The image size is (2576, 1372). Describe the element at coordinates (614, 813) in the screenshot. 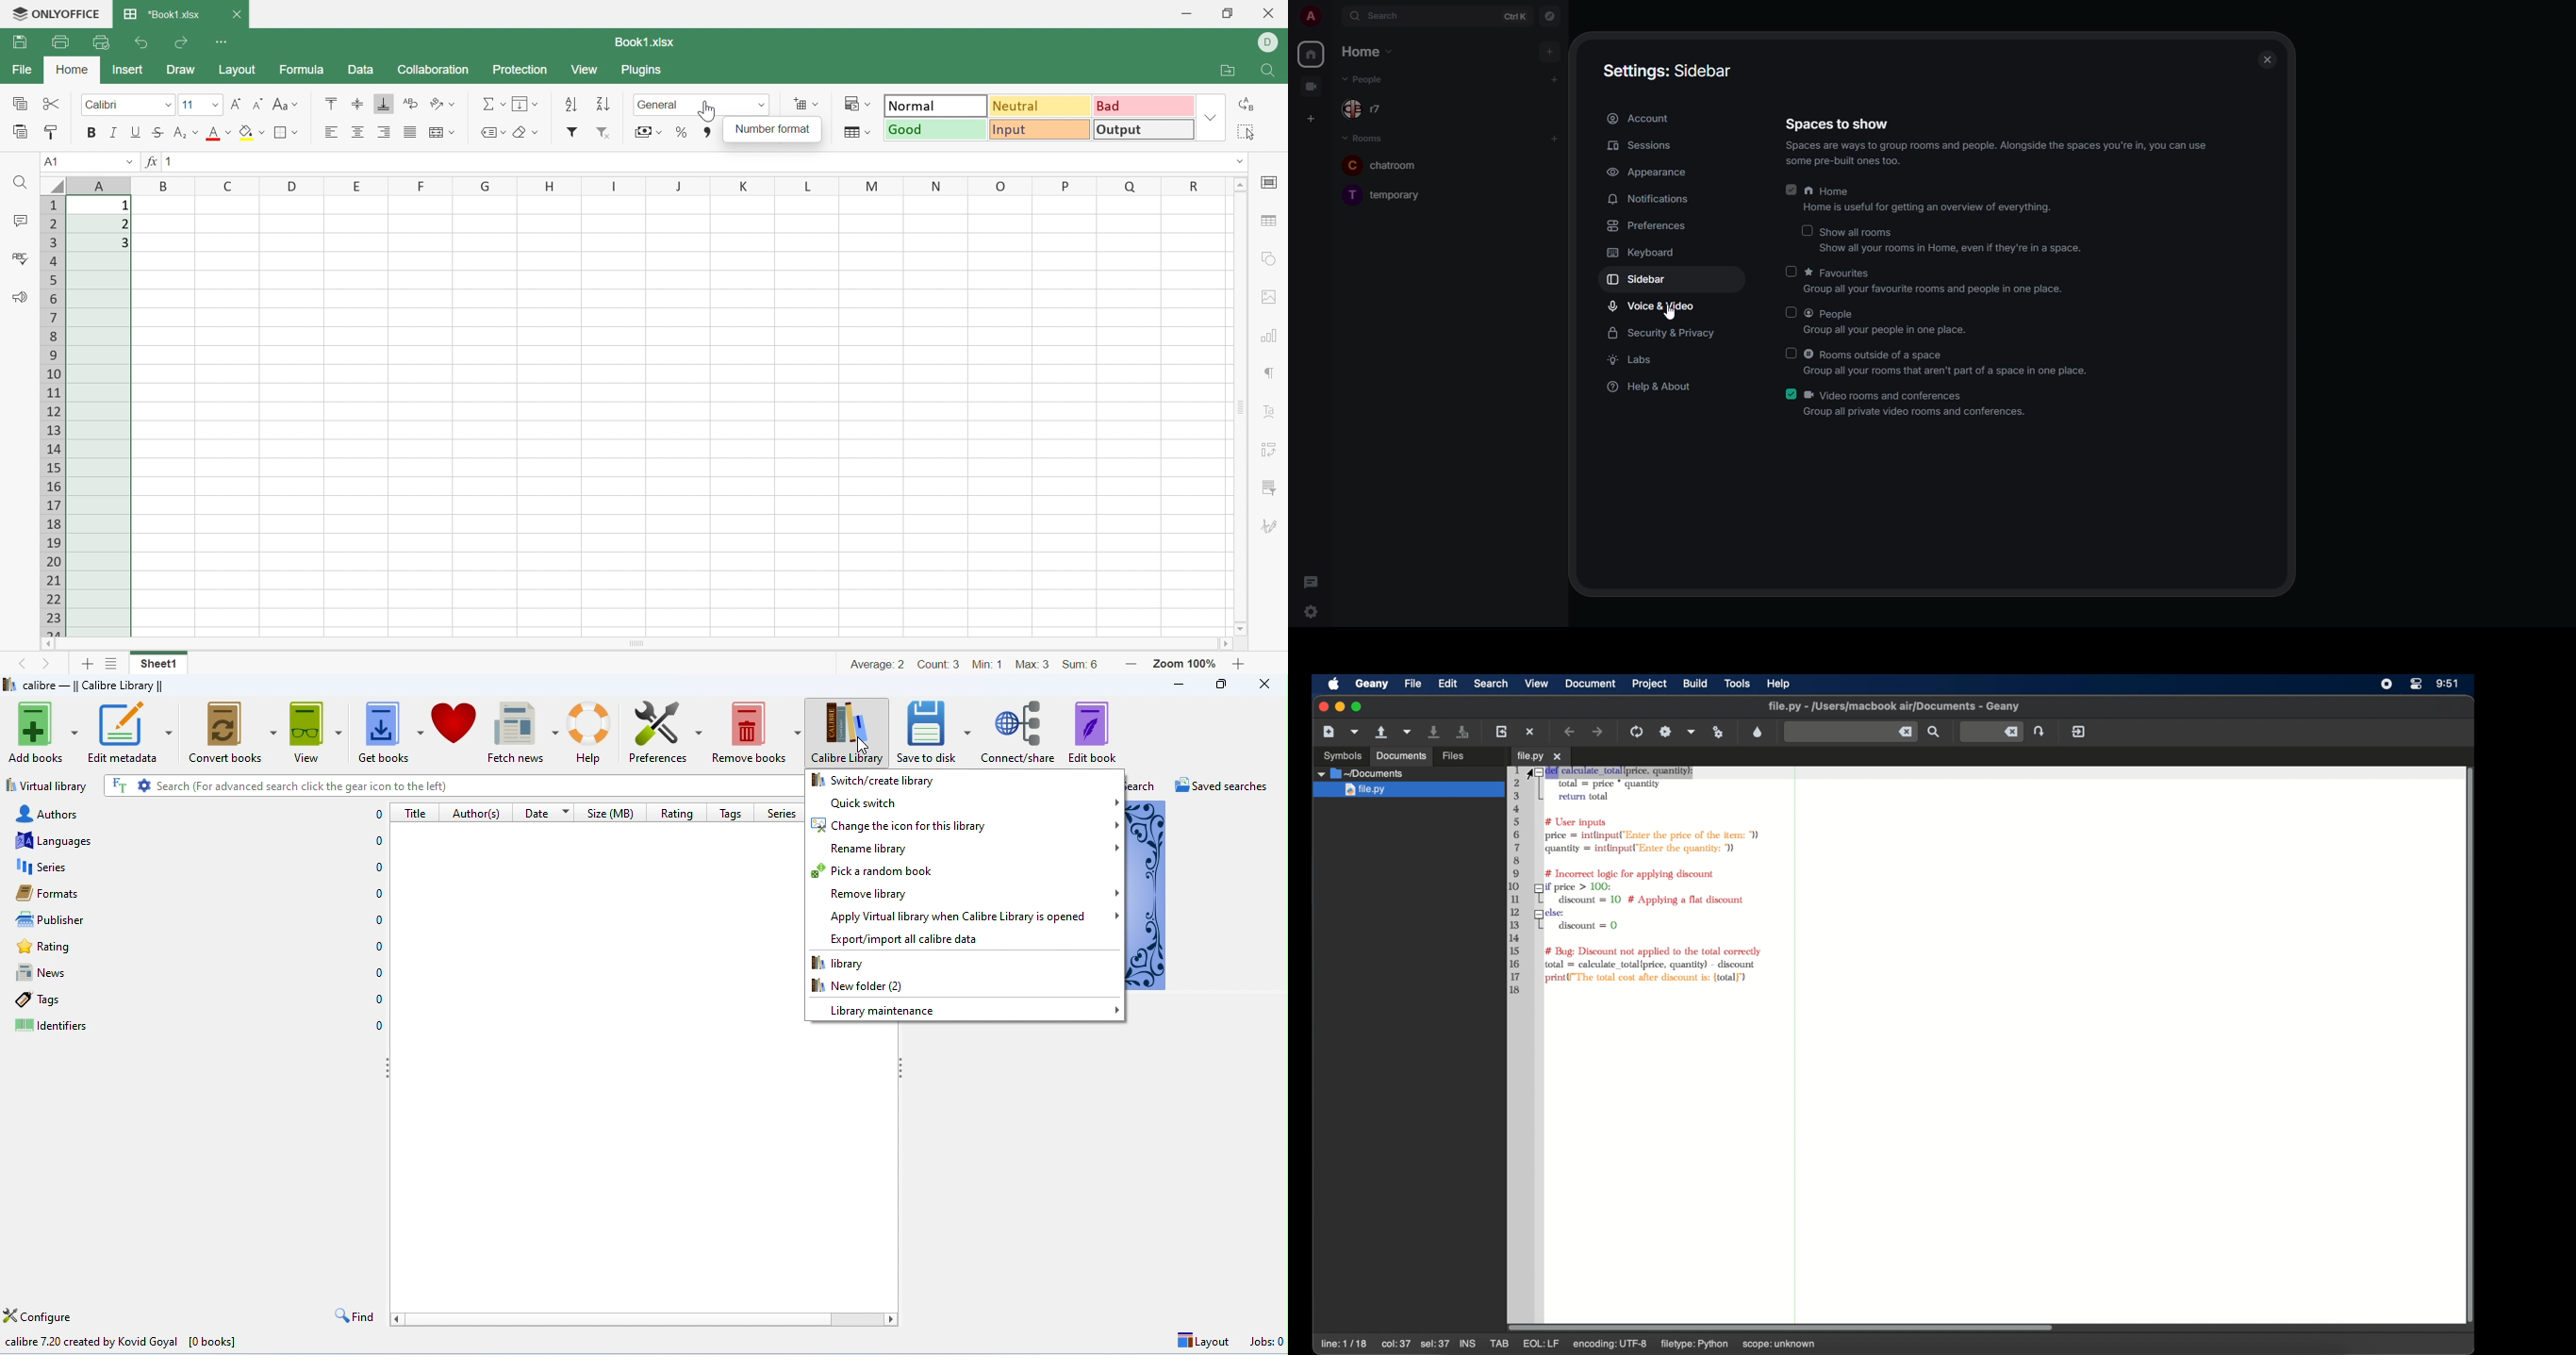

I see `size(MB)` at that location.